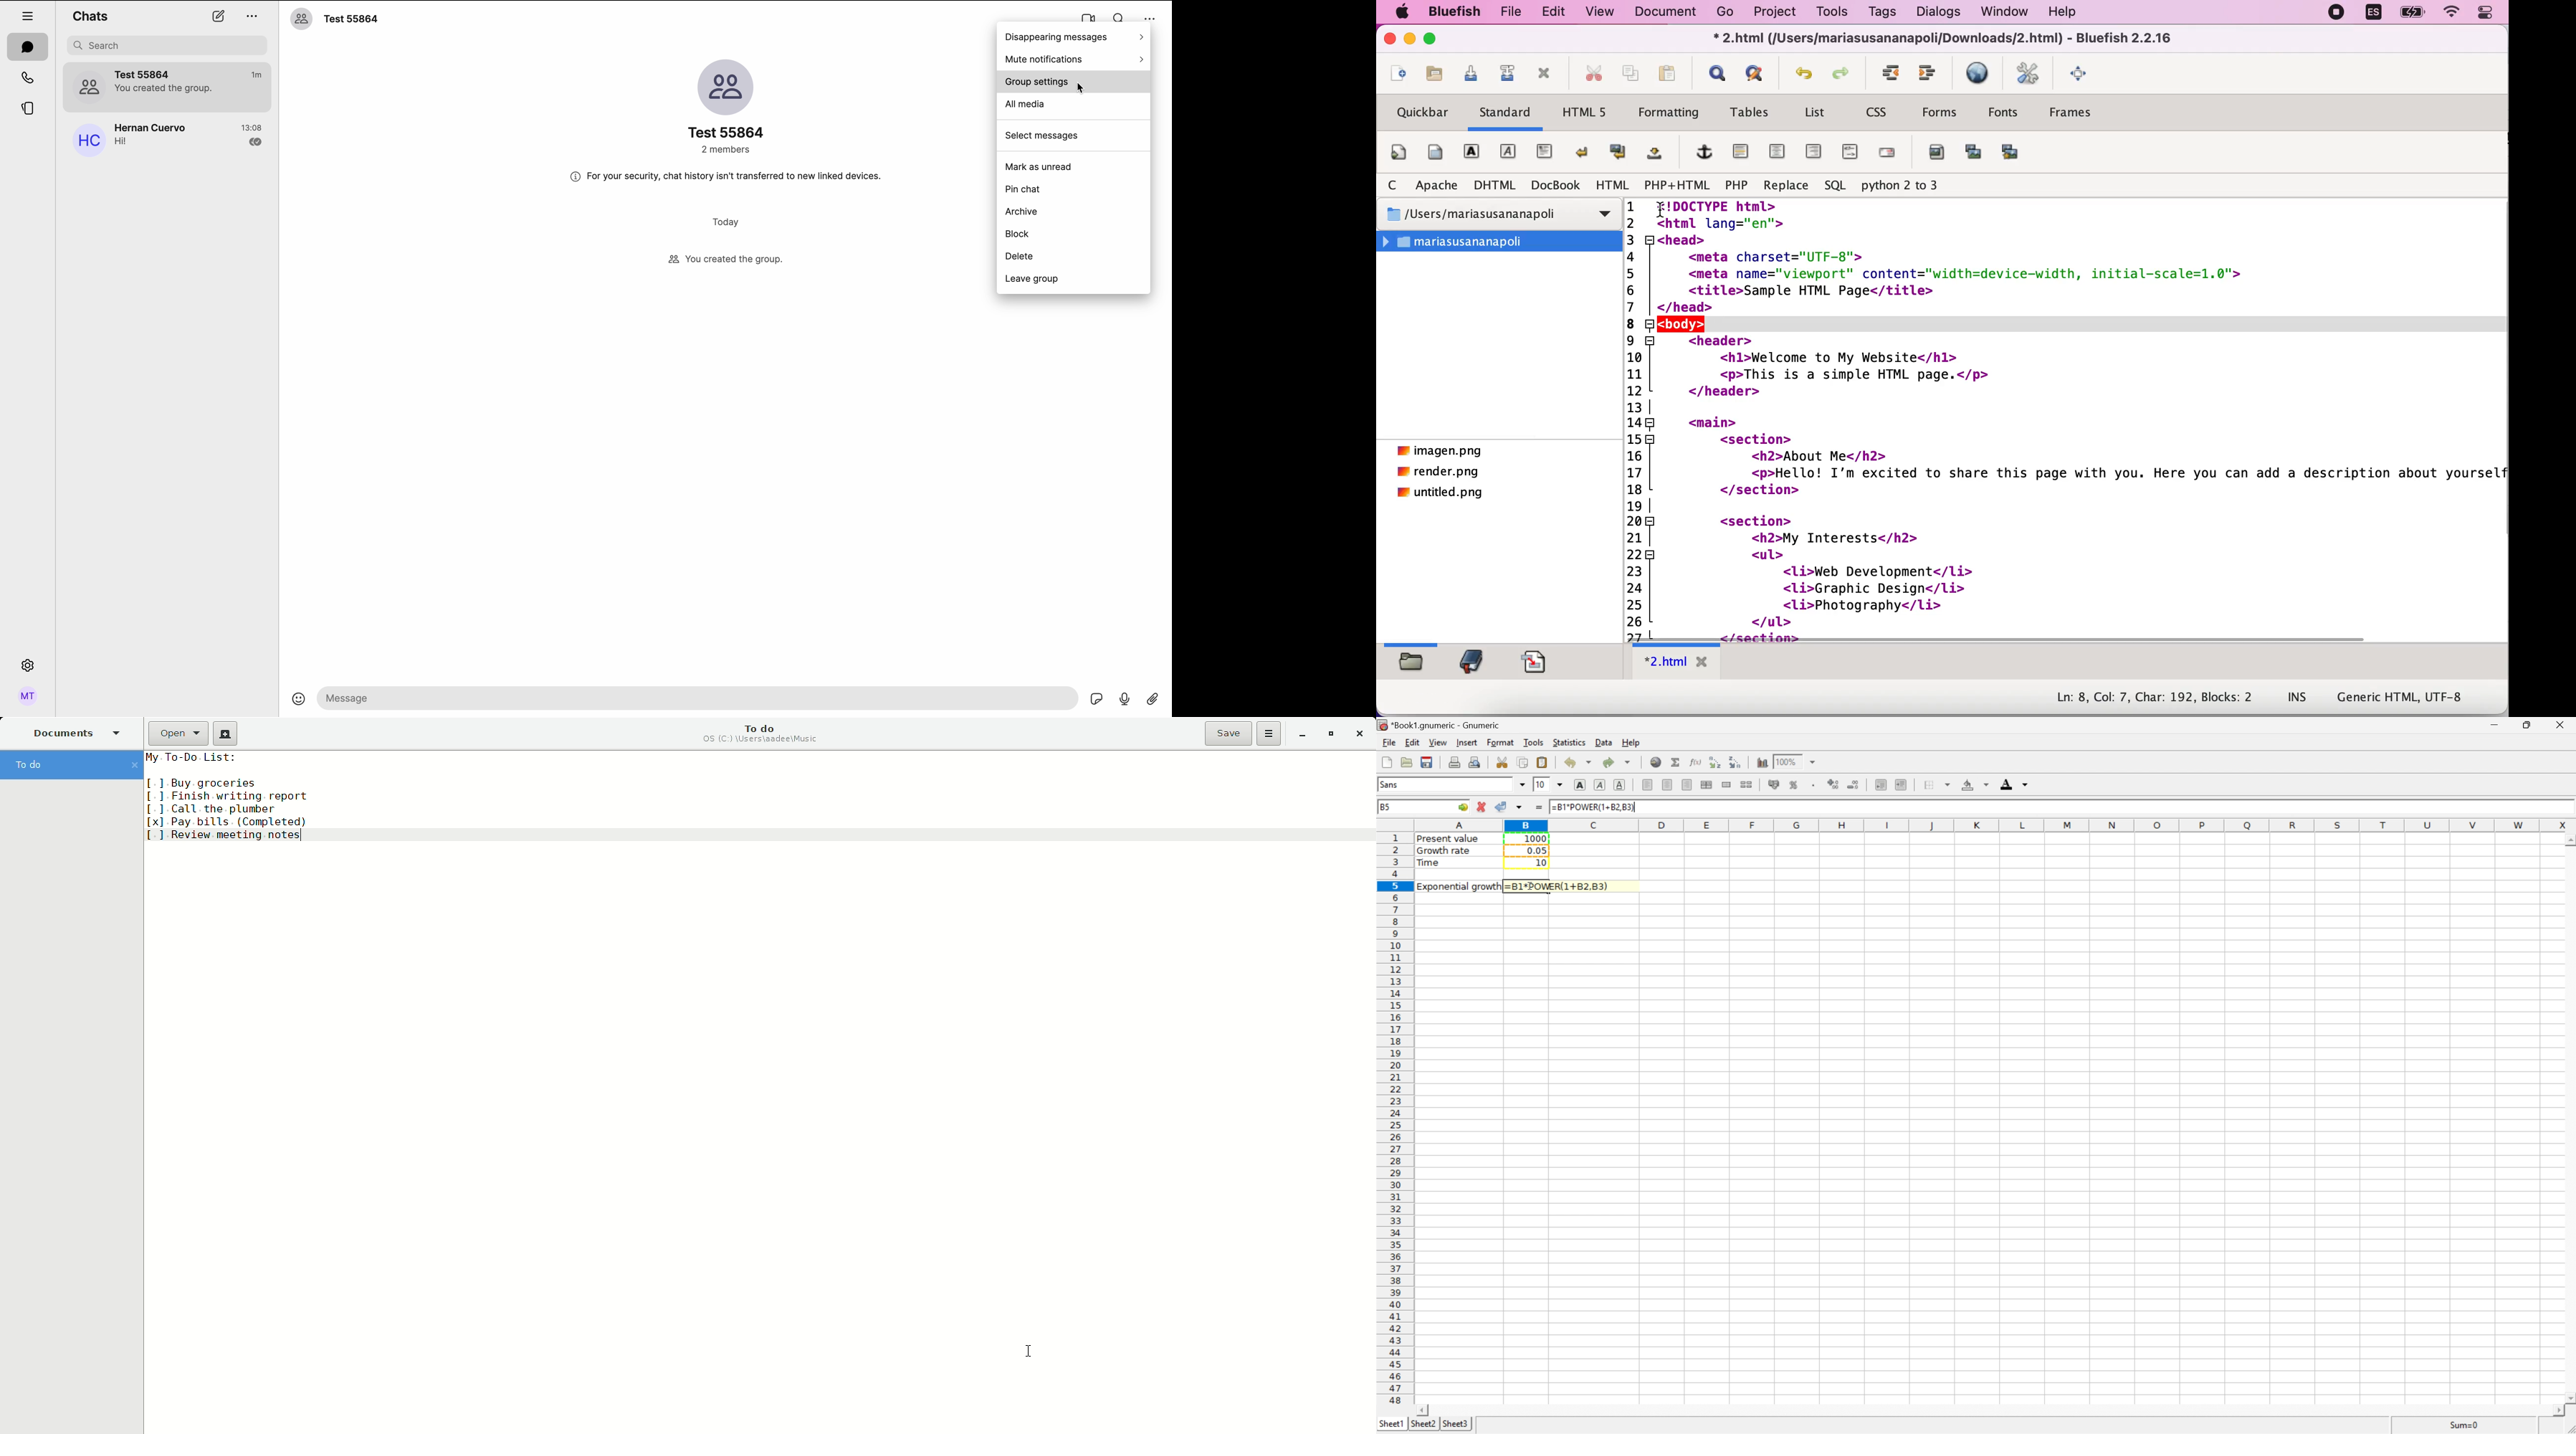 The height and width of the screenshot is (1456, 2576). Describe the element at coordinates (1814, 155) in the screenshot. I see `right justify` at that location.